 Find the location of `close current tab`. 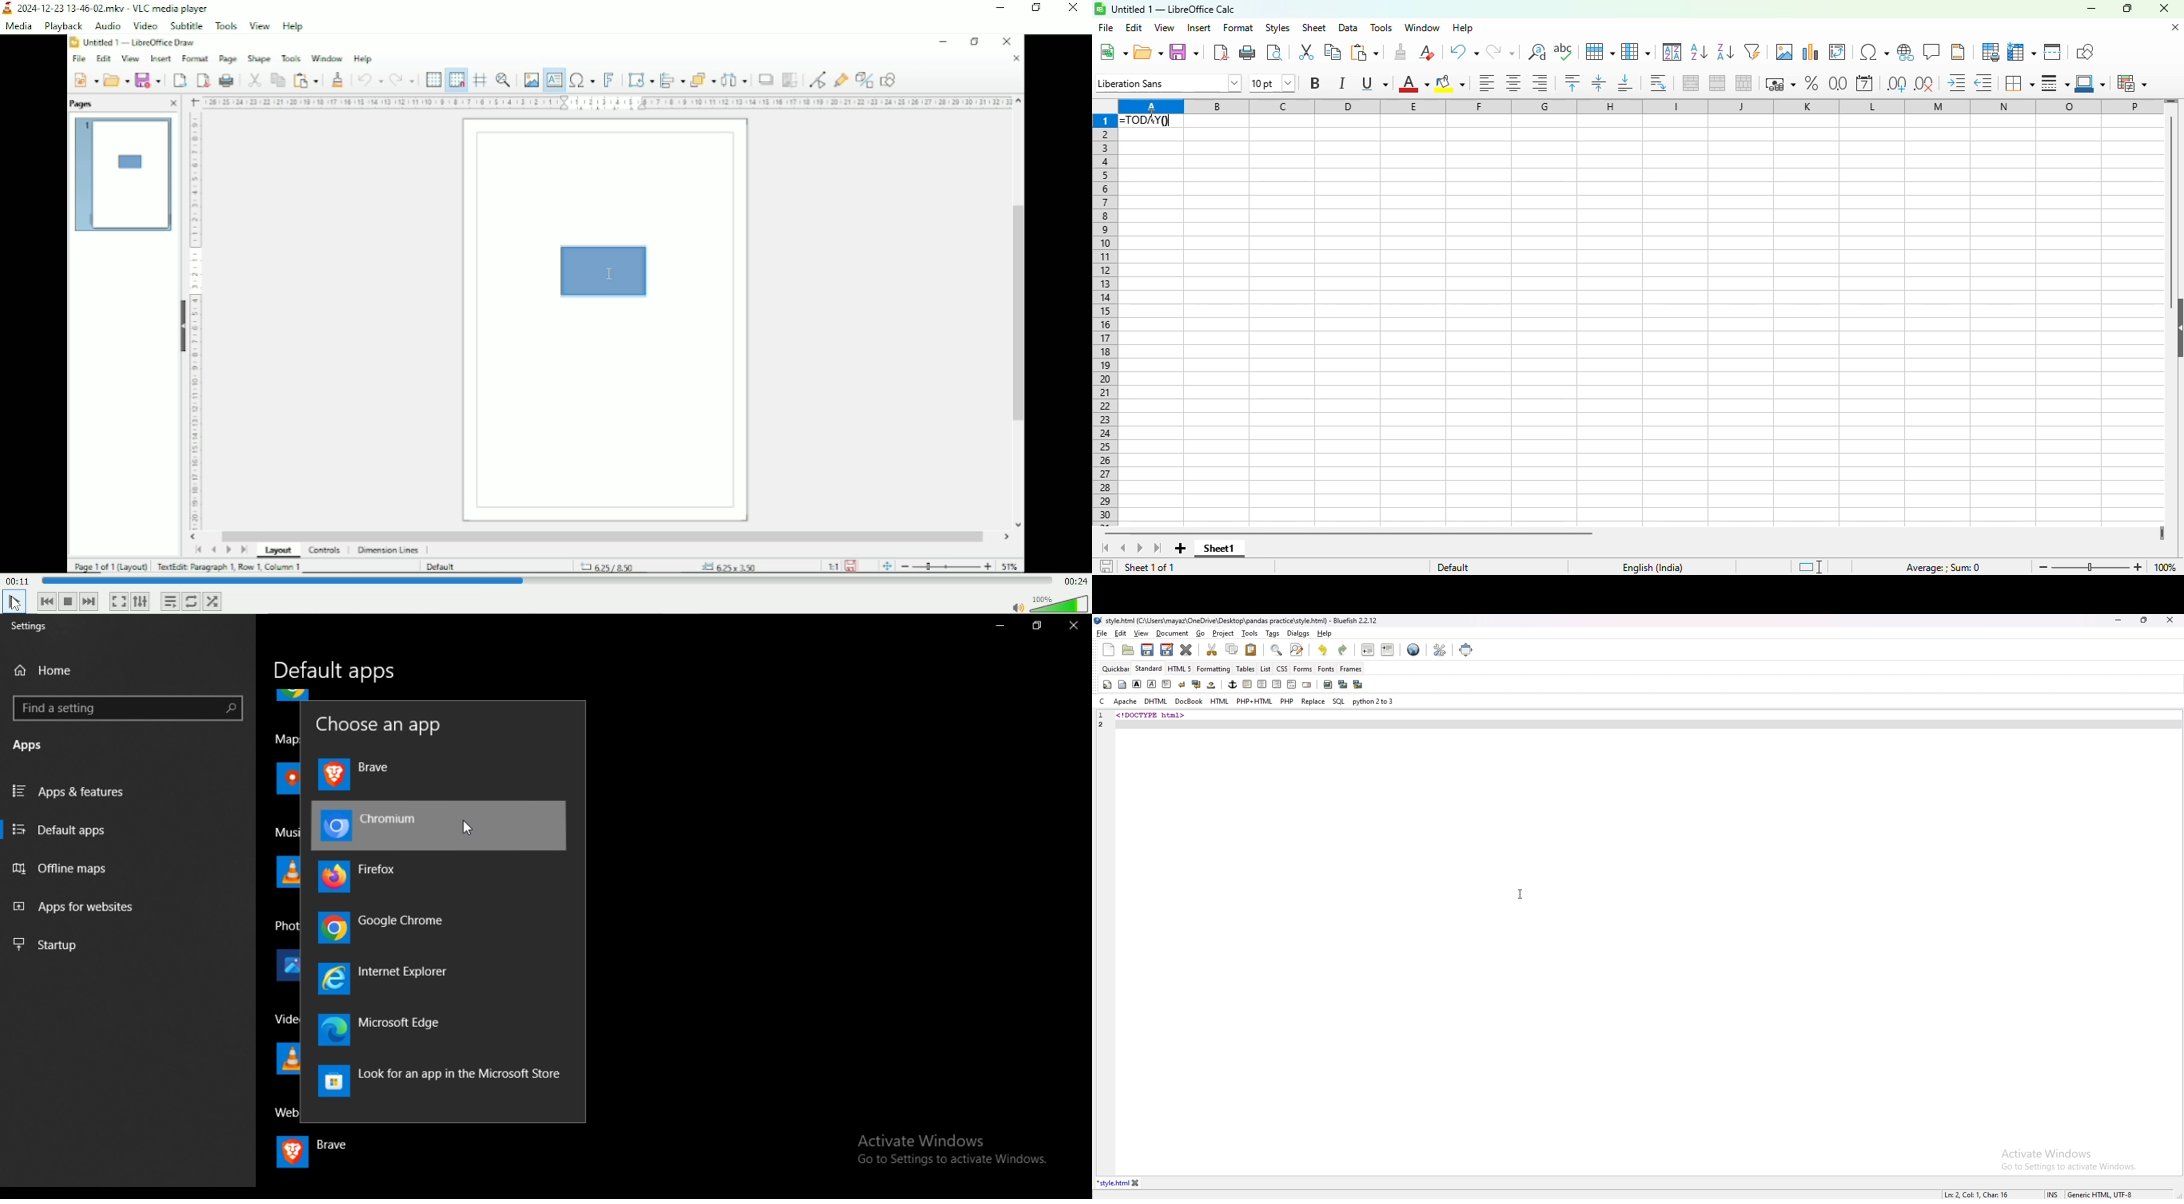

close current tab is located at coordinates (1187, 650).